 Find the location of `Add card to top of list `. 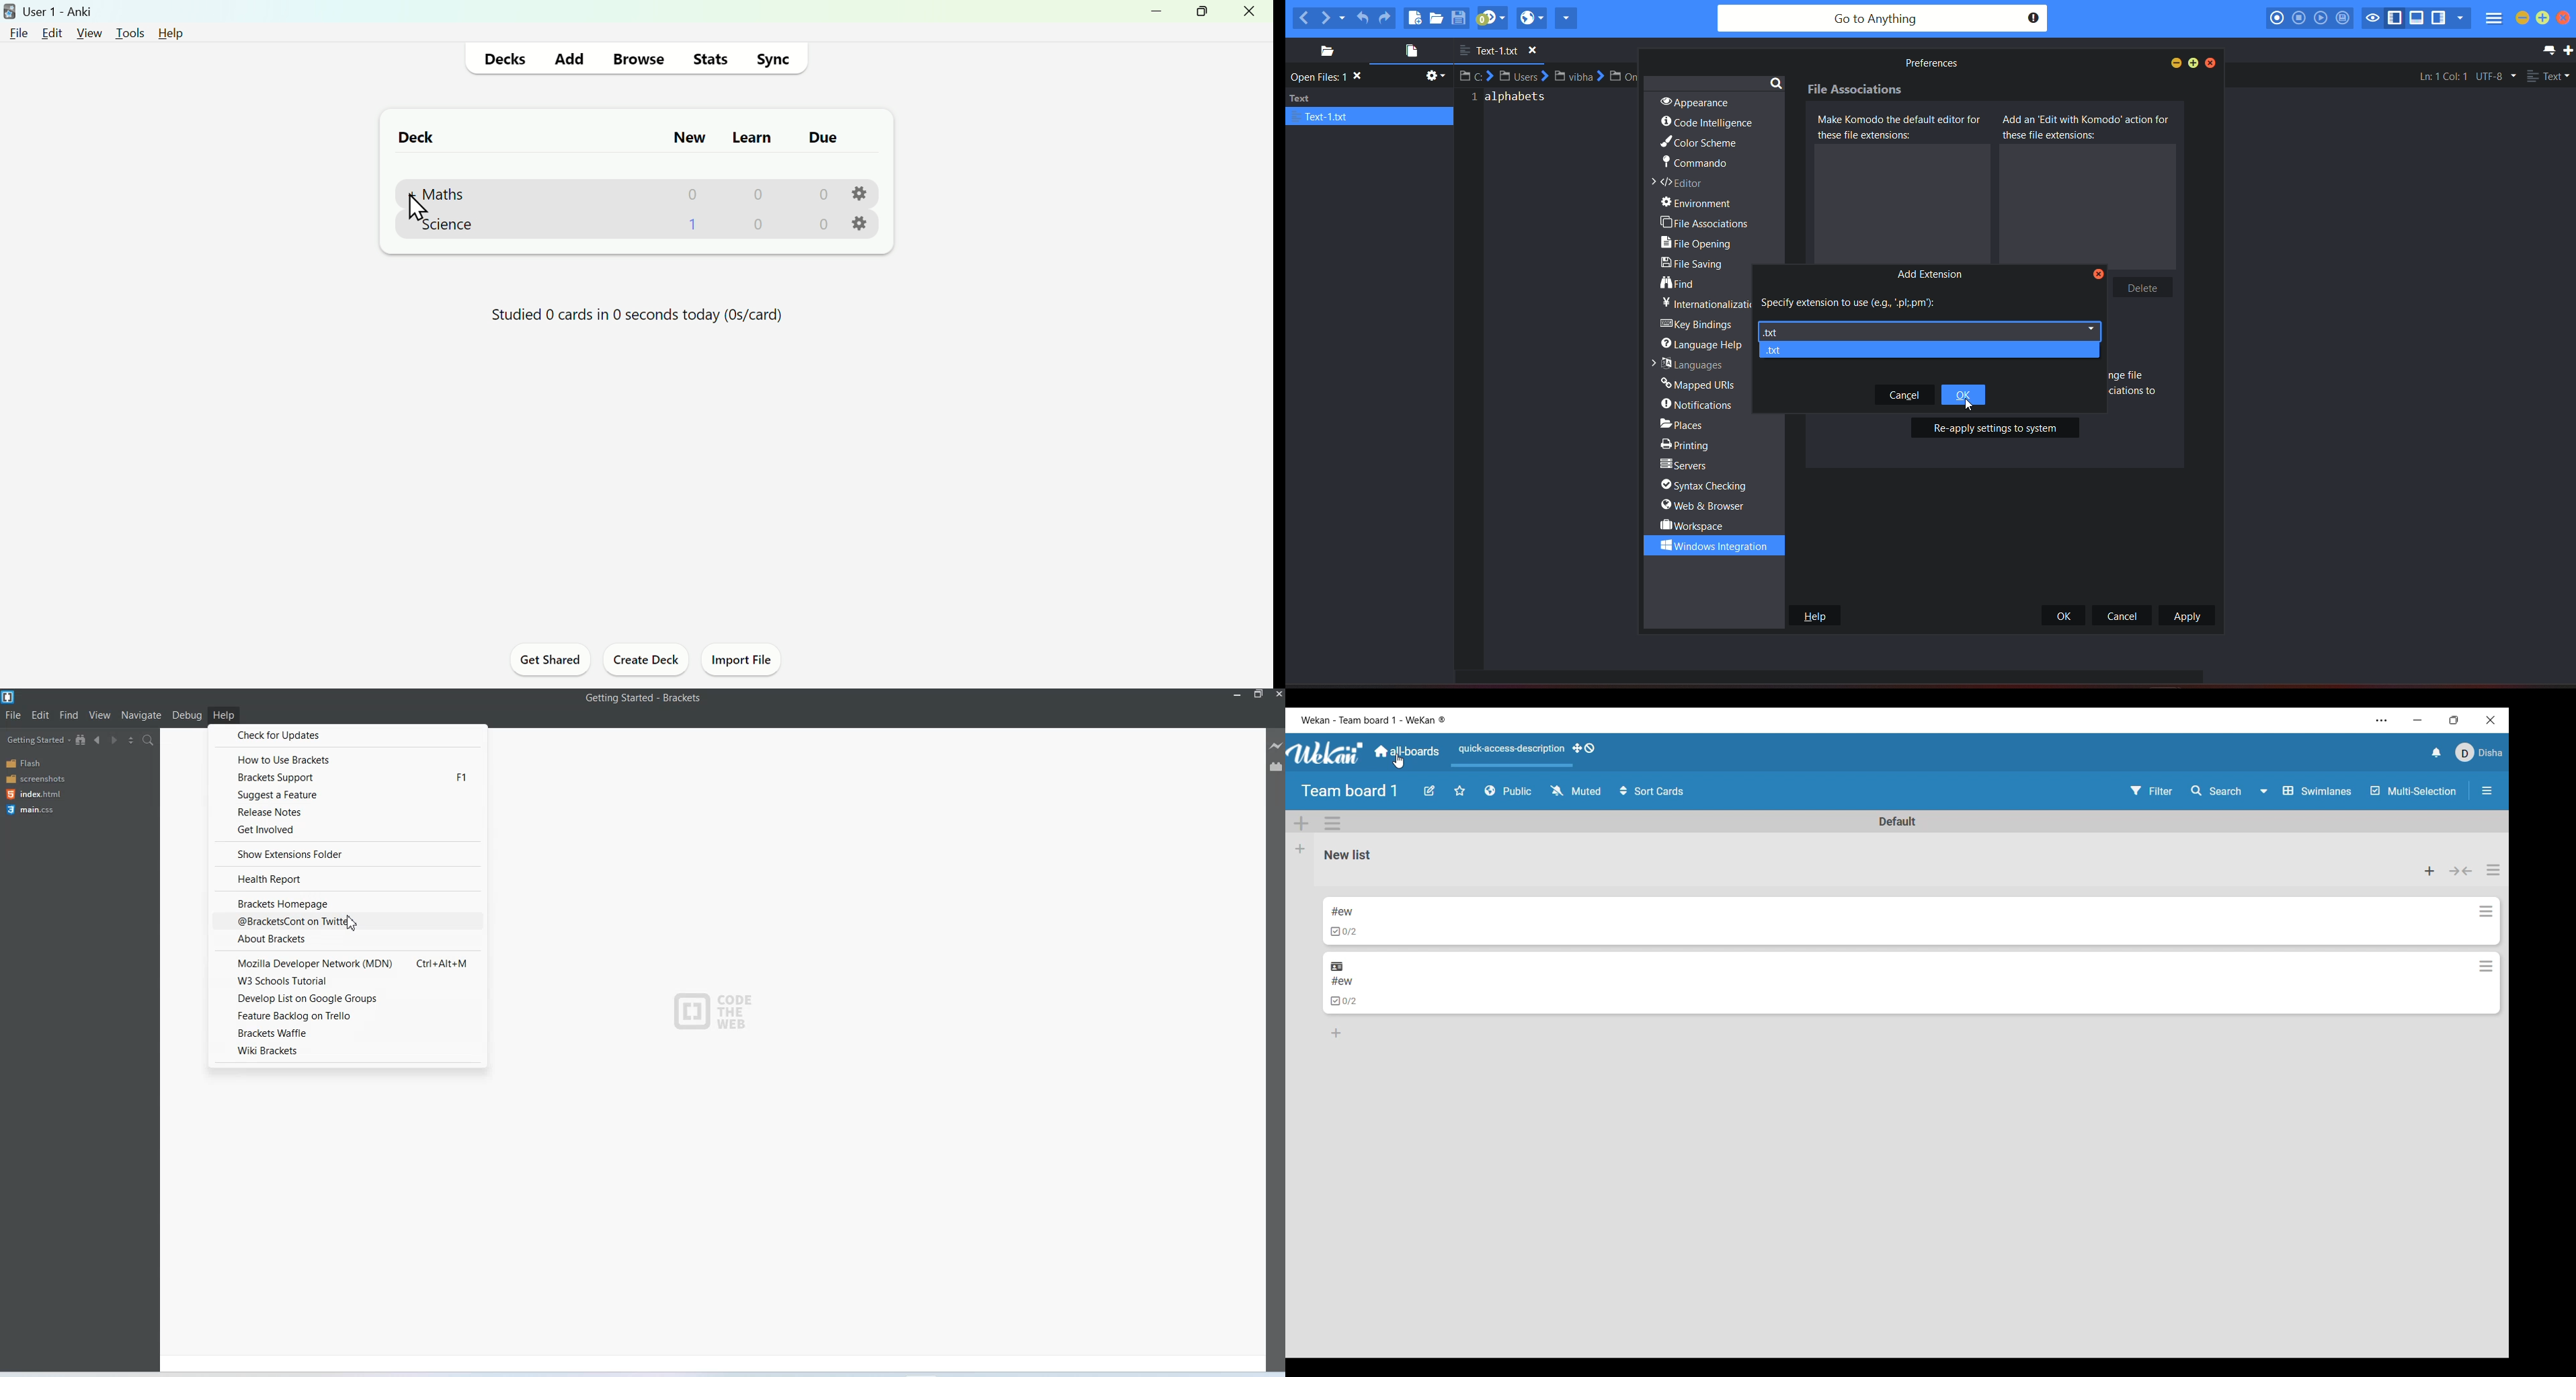

Add card to top of list  is located at coordinates (2430, 871).